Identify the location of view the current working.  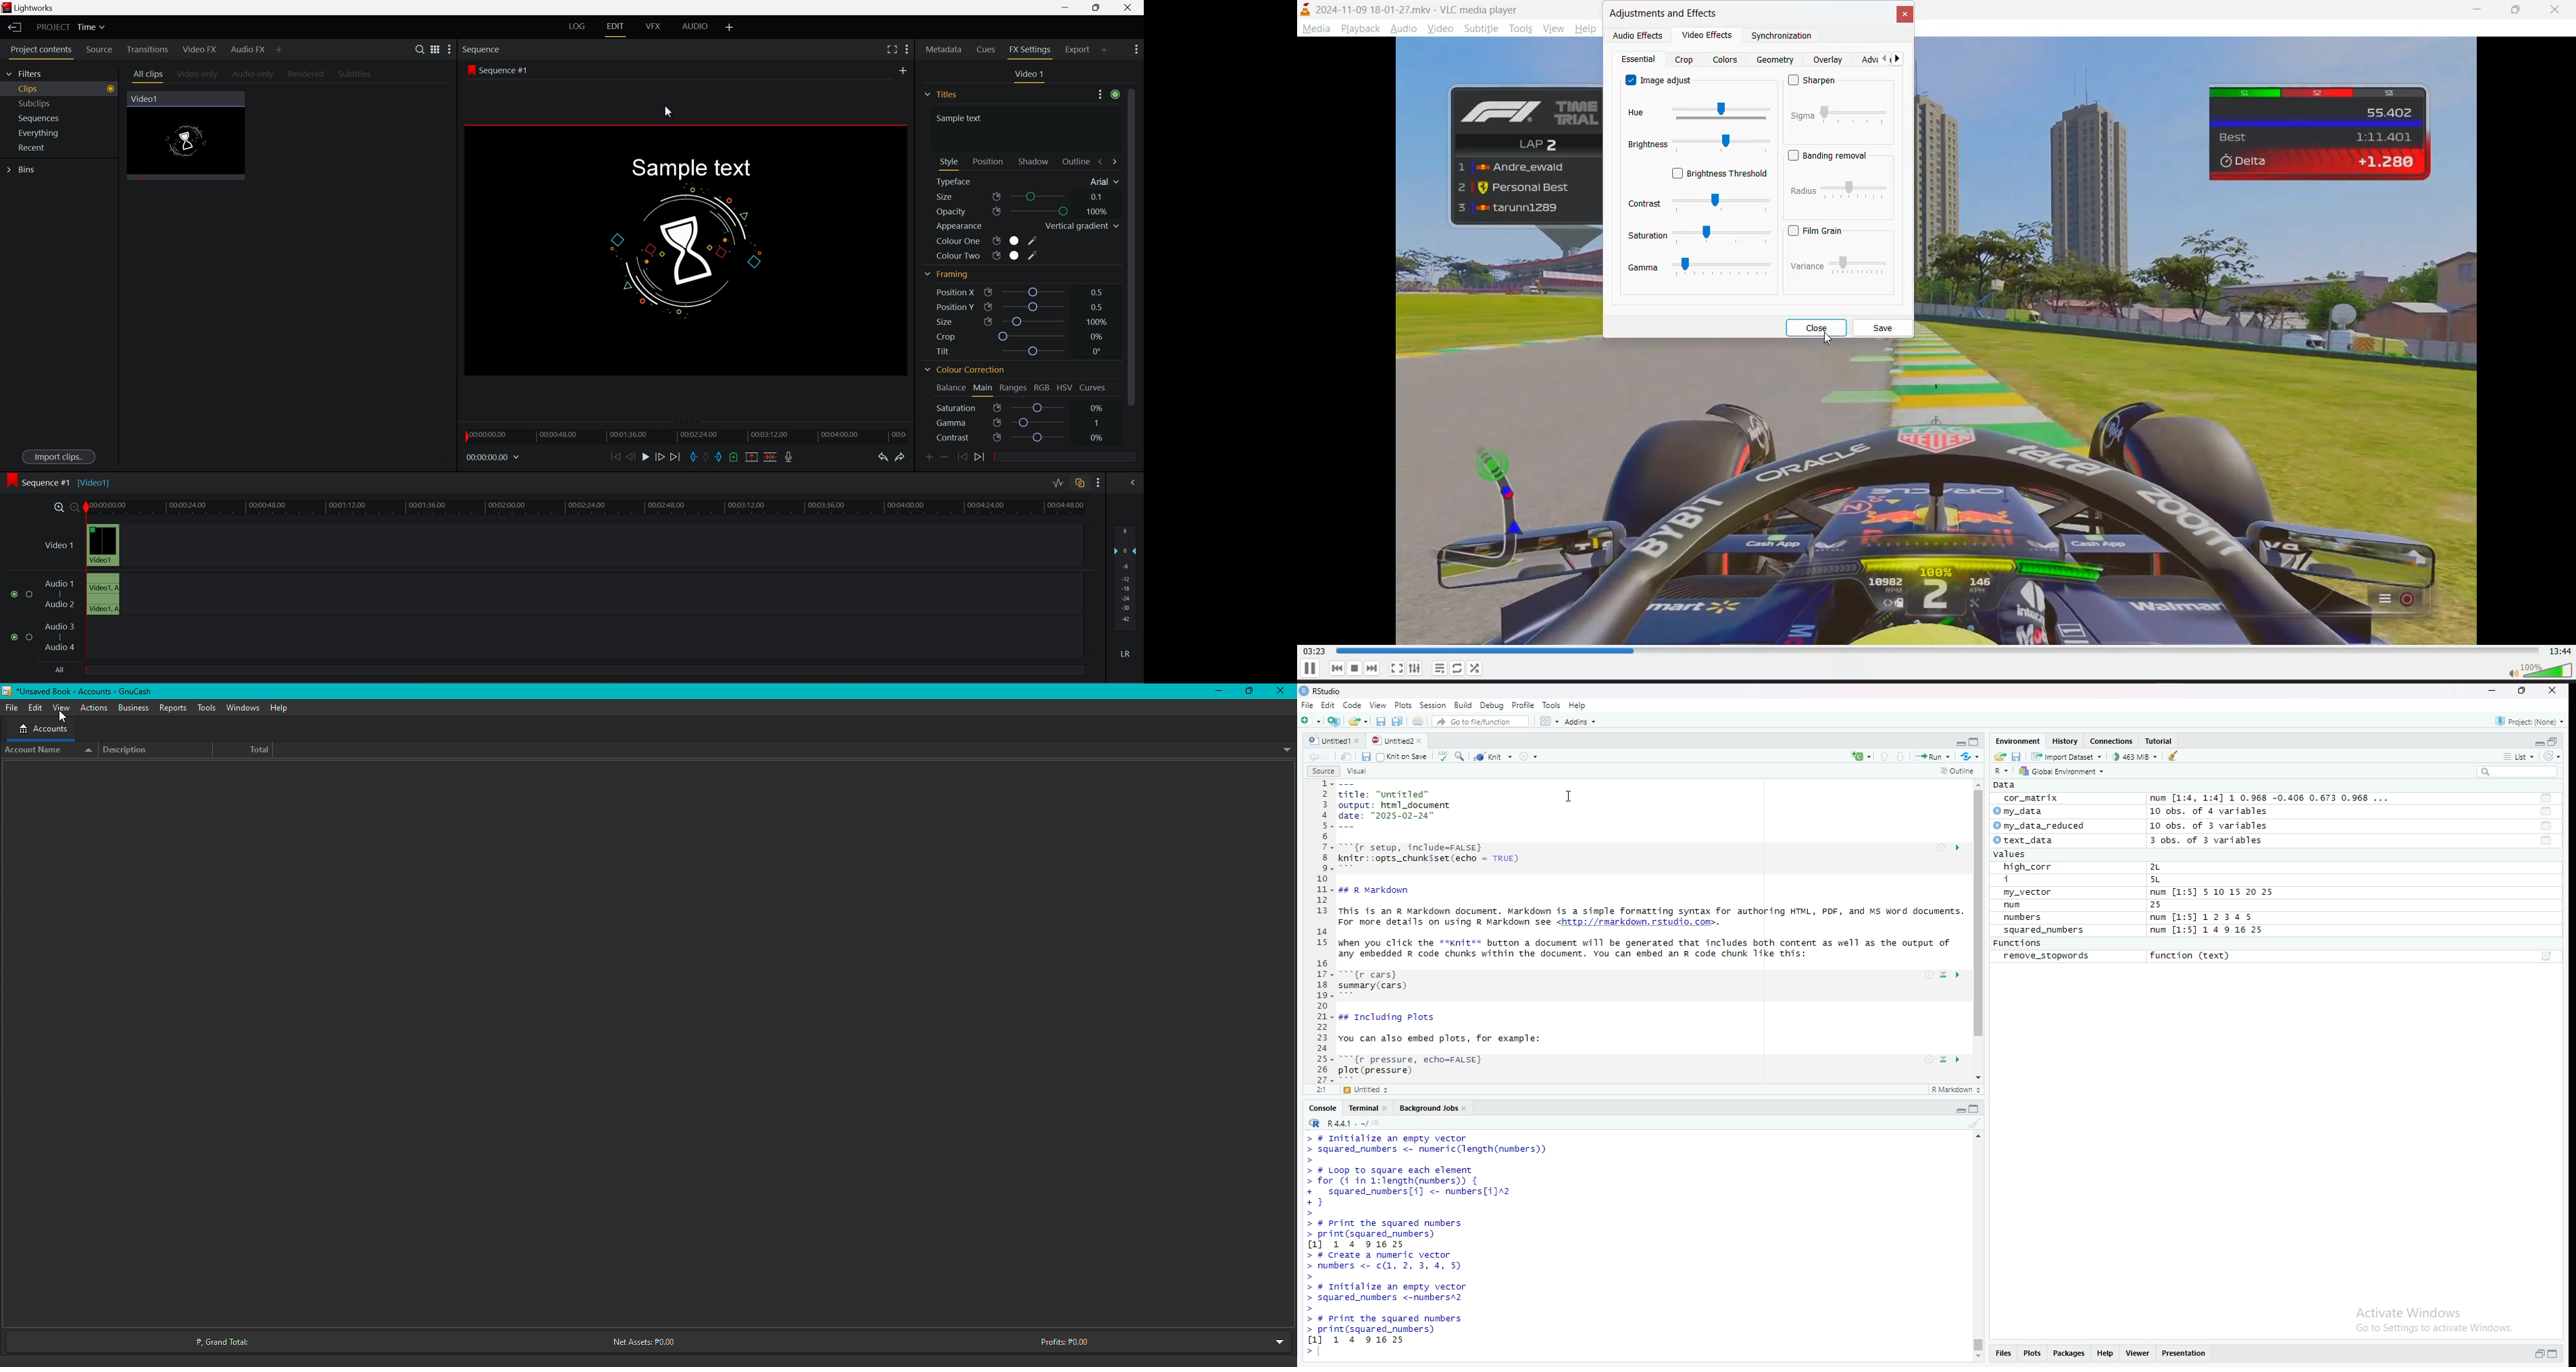
(1379, 1123).